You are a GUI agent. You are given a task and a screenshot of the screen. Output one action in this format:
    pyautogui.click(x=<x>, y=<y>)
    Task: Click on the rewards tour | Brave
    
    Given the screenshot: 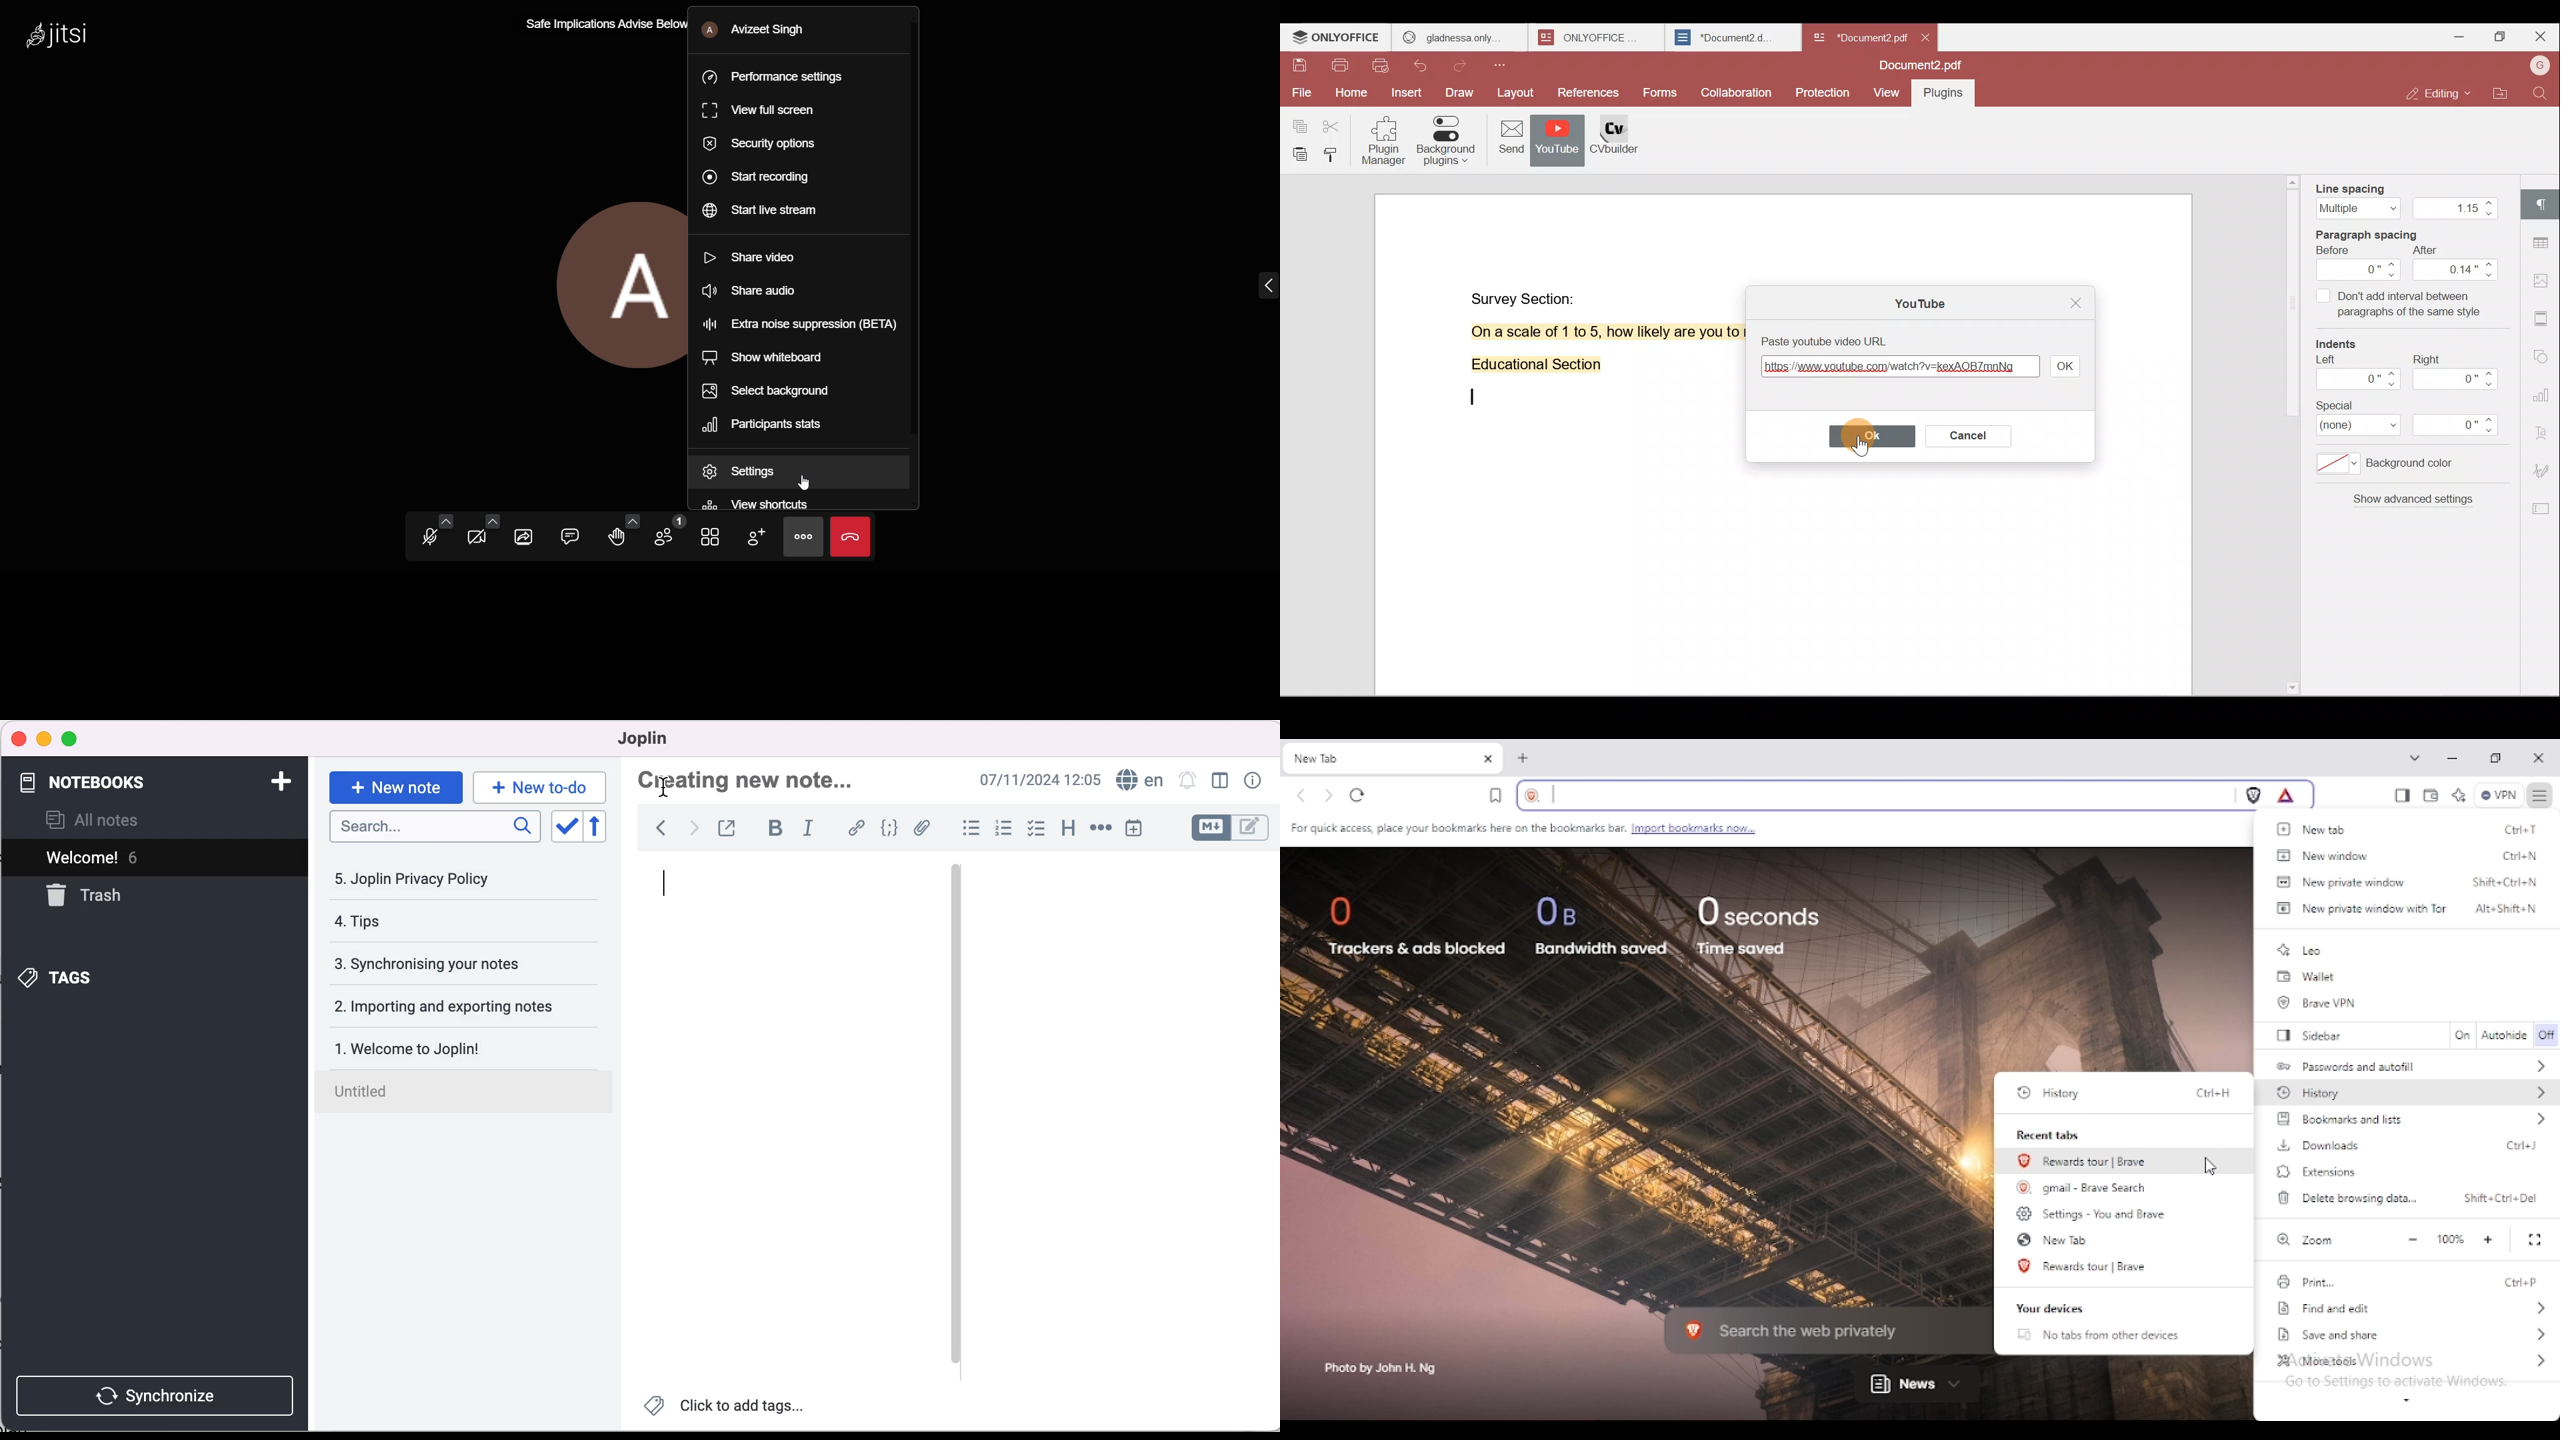 What is the action you would take?
    pyautogui.click(x=2084, y=1161)
    